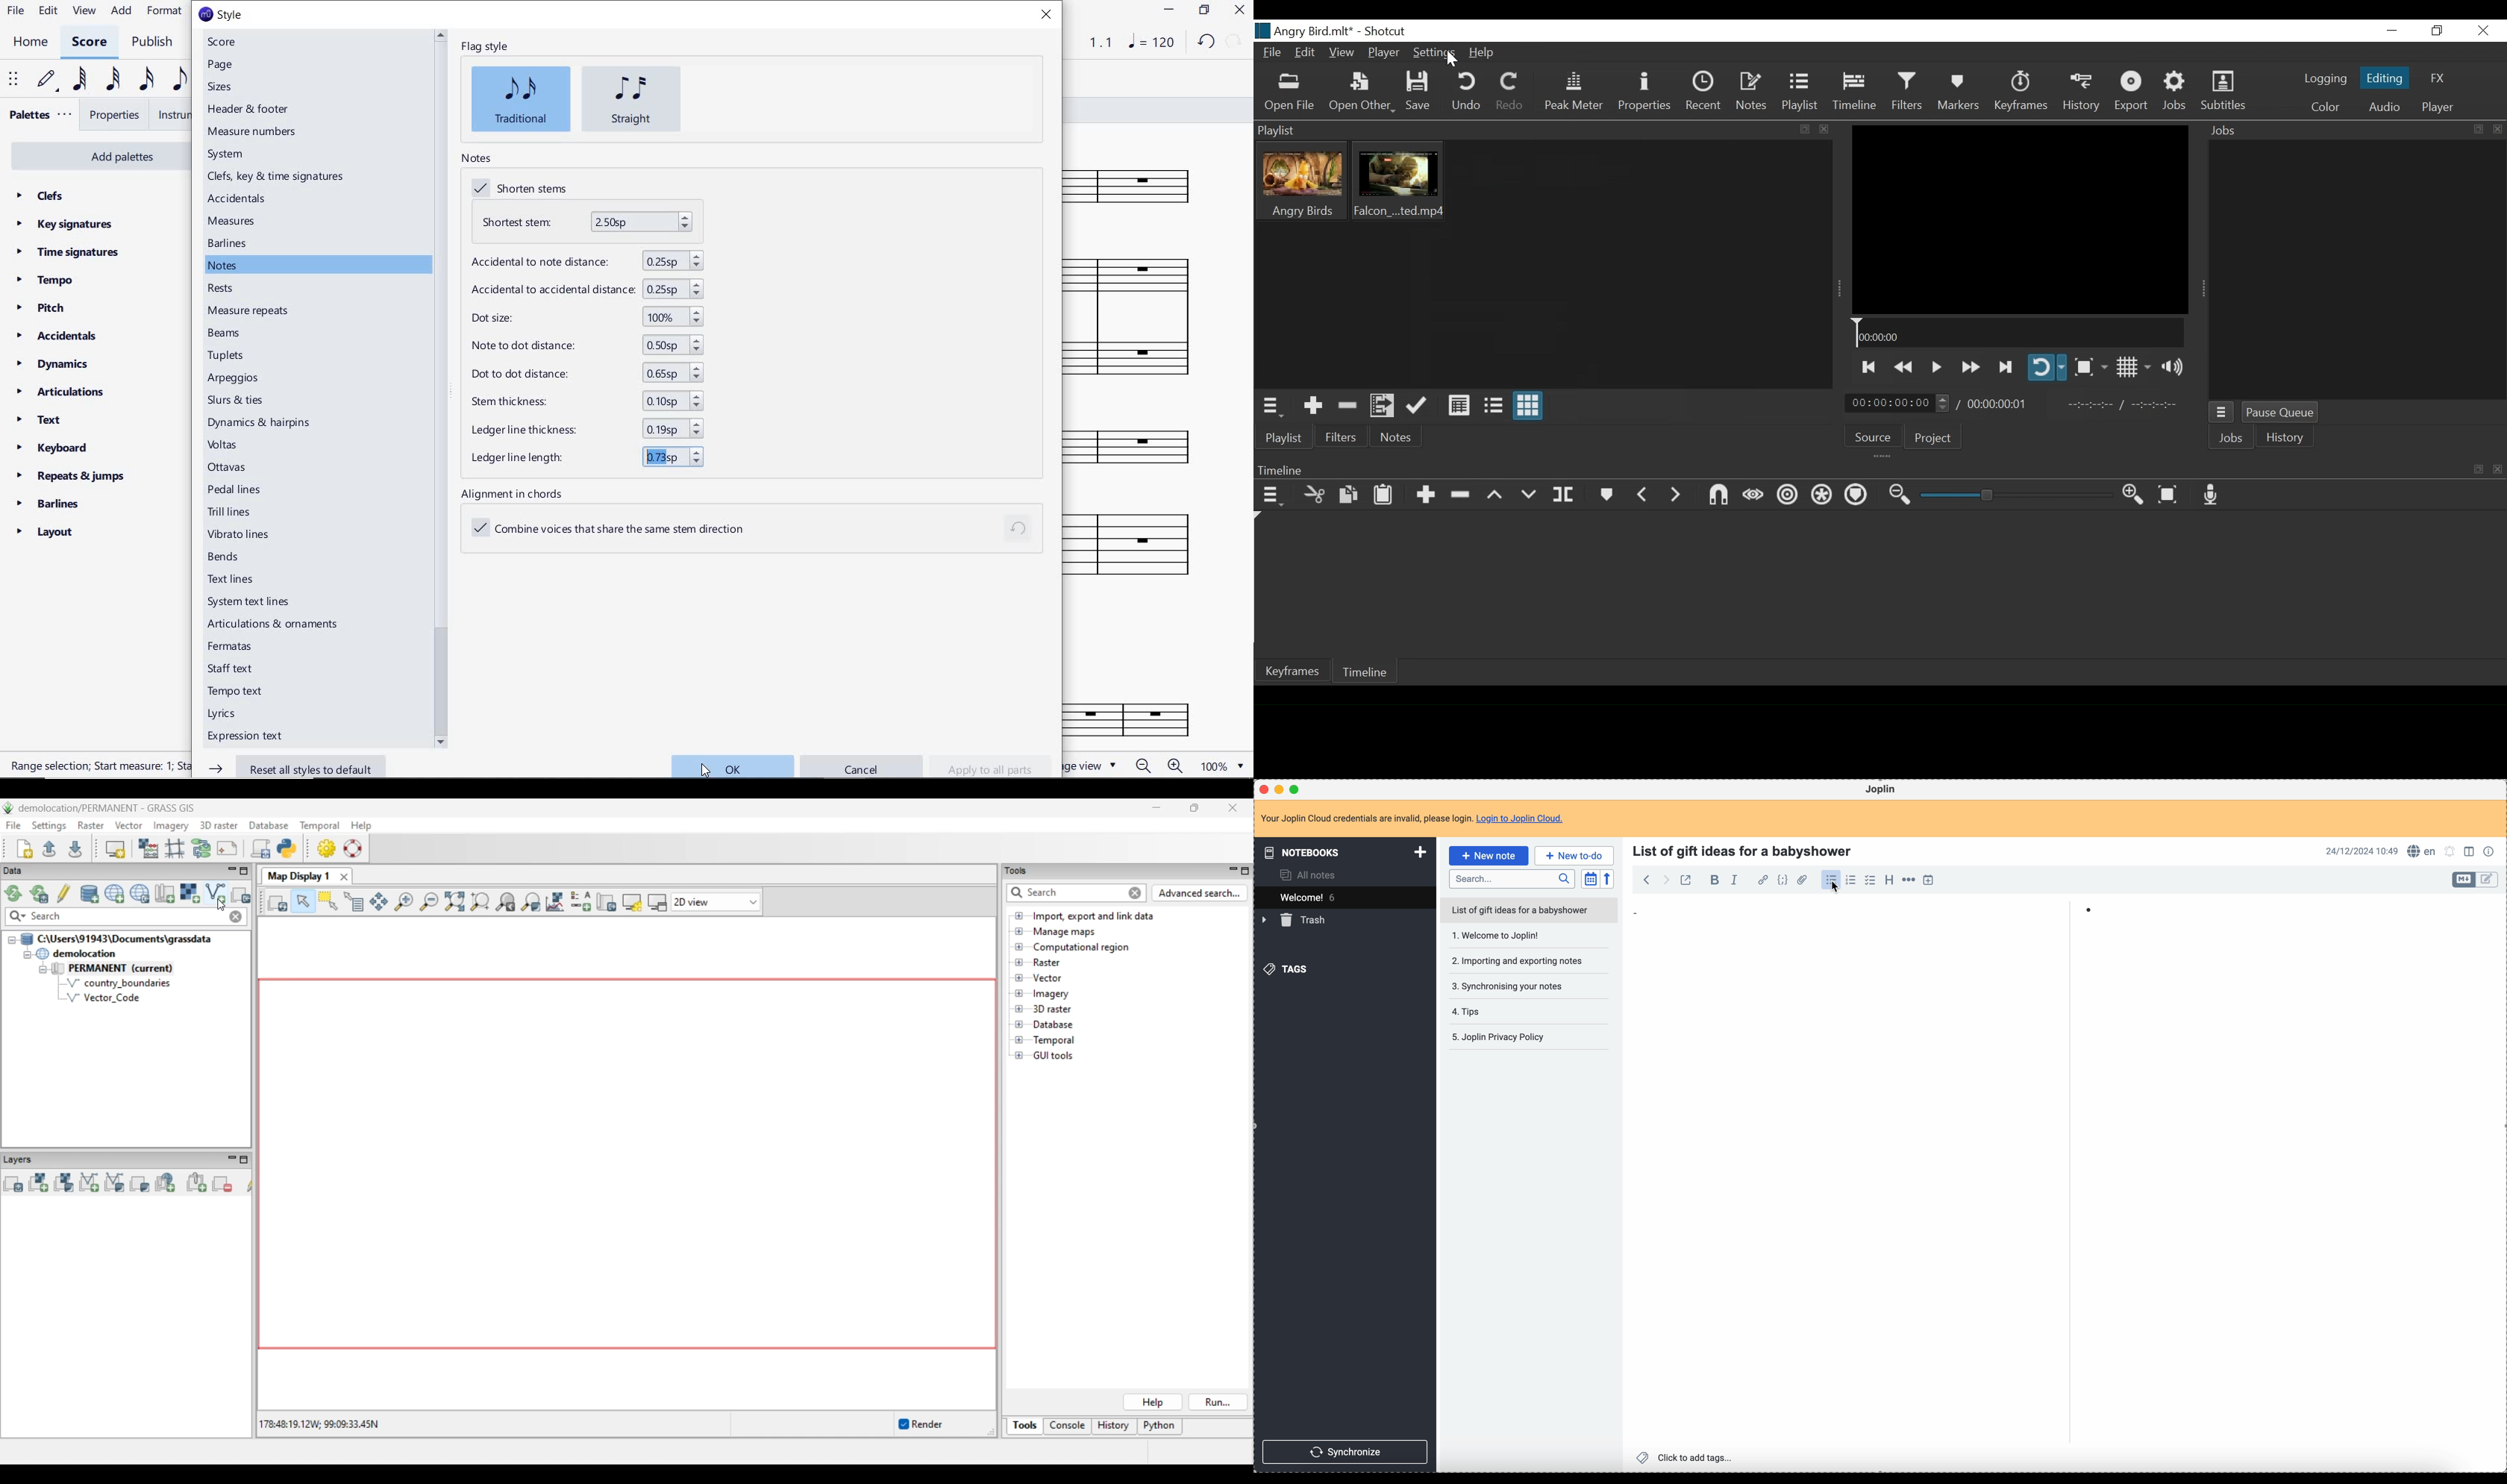 The height and width of the screenshot is (1484, 2520). What do you see at coordinates (2324, 78) in the screenshot?
I see `logging` at bounding box center [2324, 78].